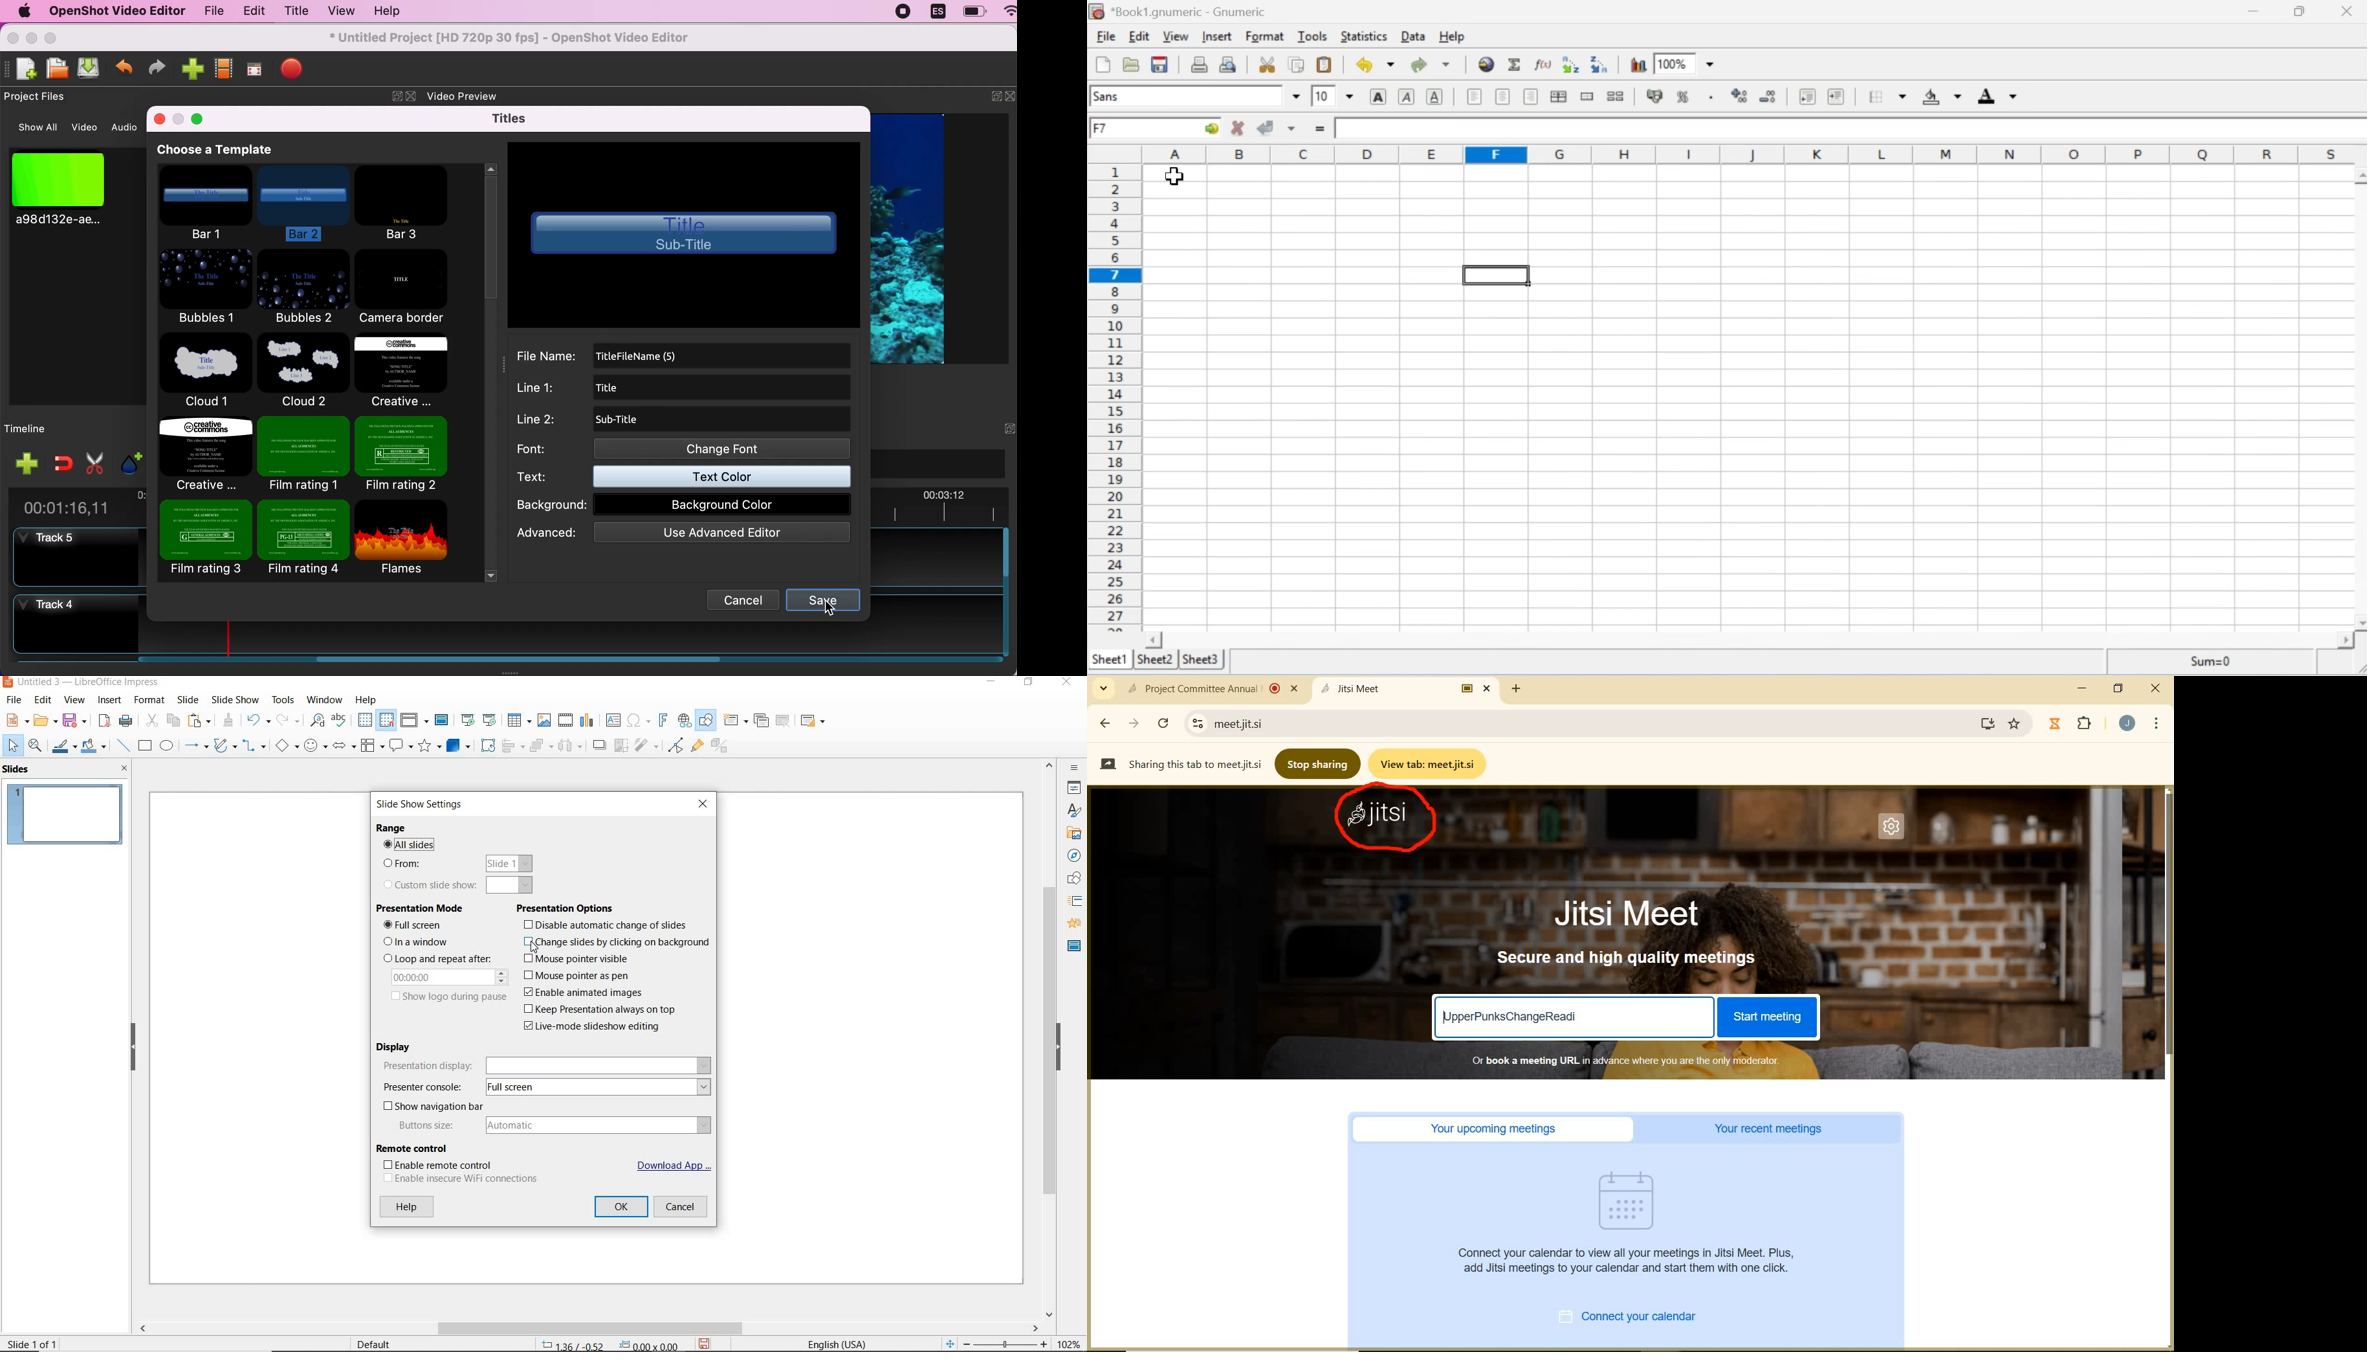 This screenshot has width=2380, height=1372. Describe the element at coordinates (443, 720) in the screenshot. I see `MASTER SLIDE` at that location.